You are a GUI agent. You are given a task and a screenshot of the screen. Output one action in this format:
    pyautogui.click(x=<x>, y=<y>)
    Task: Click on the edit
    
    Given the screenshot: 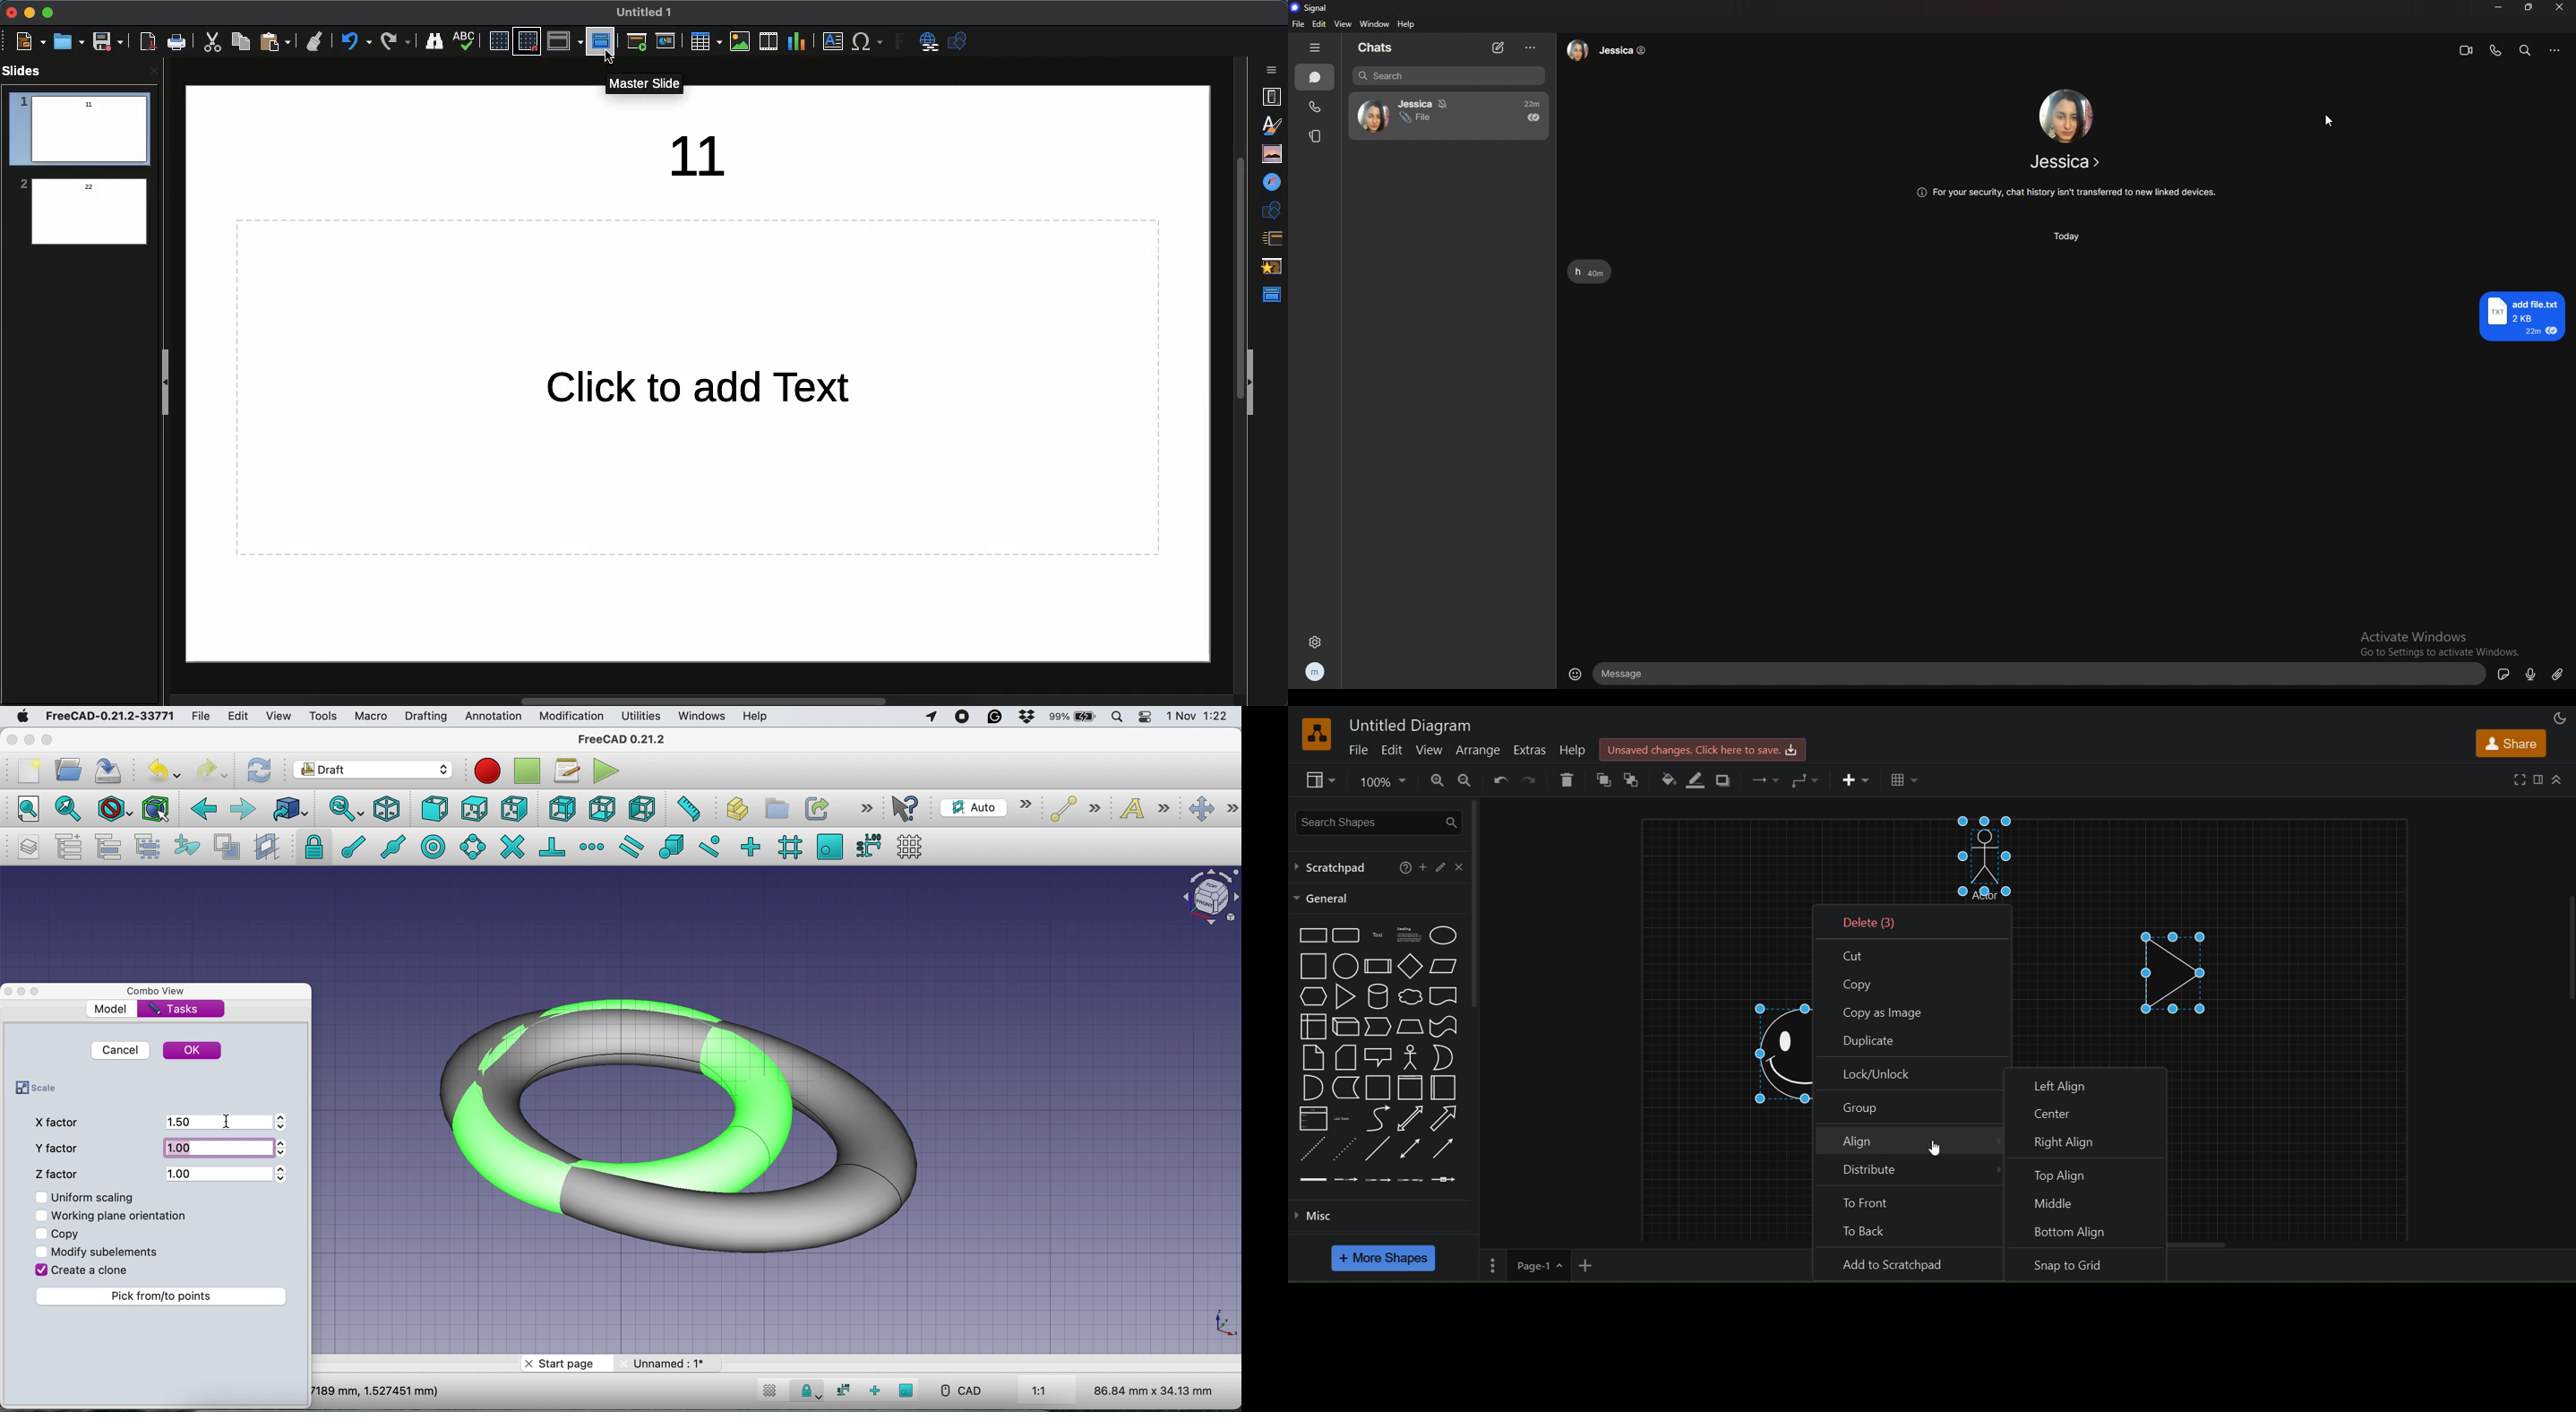 What is the action you would take?
    pyautogui.click(x=1443, y=867)
    